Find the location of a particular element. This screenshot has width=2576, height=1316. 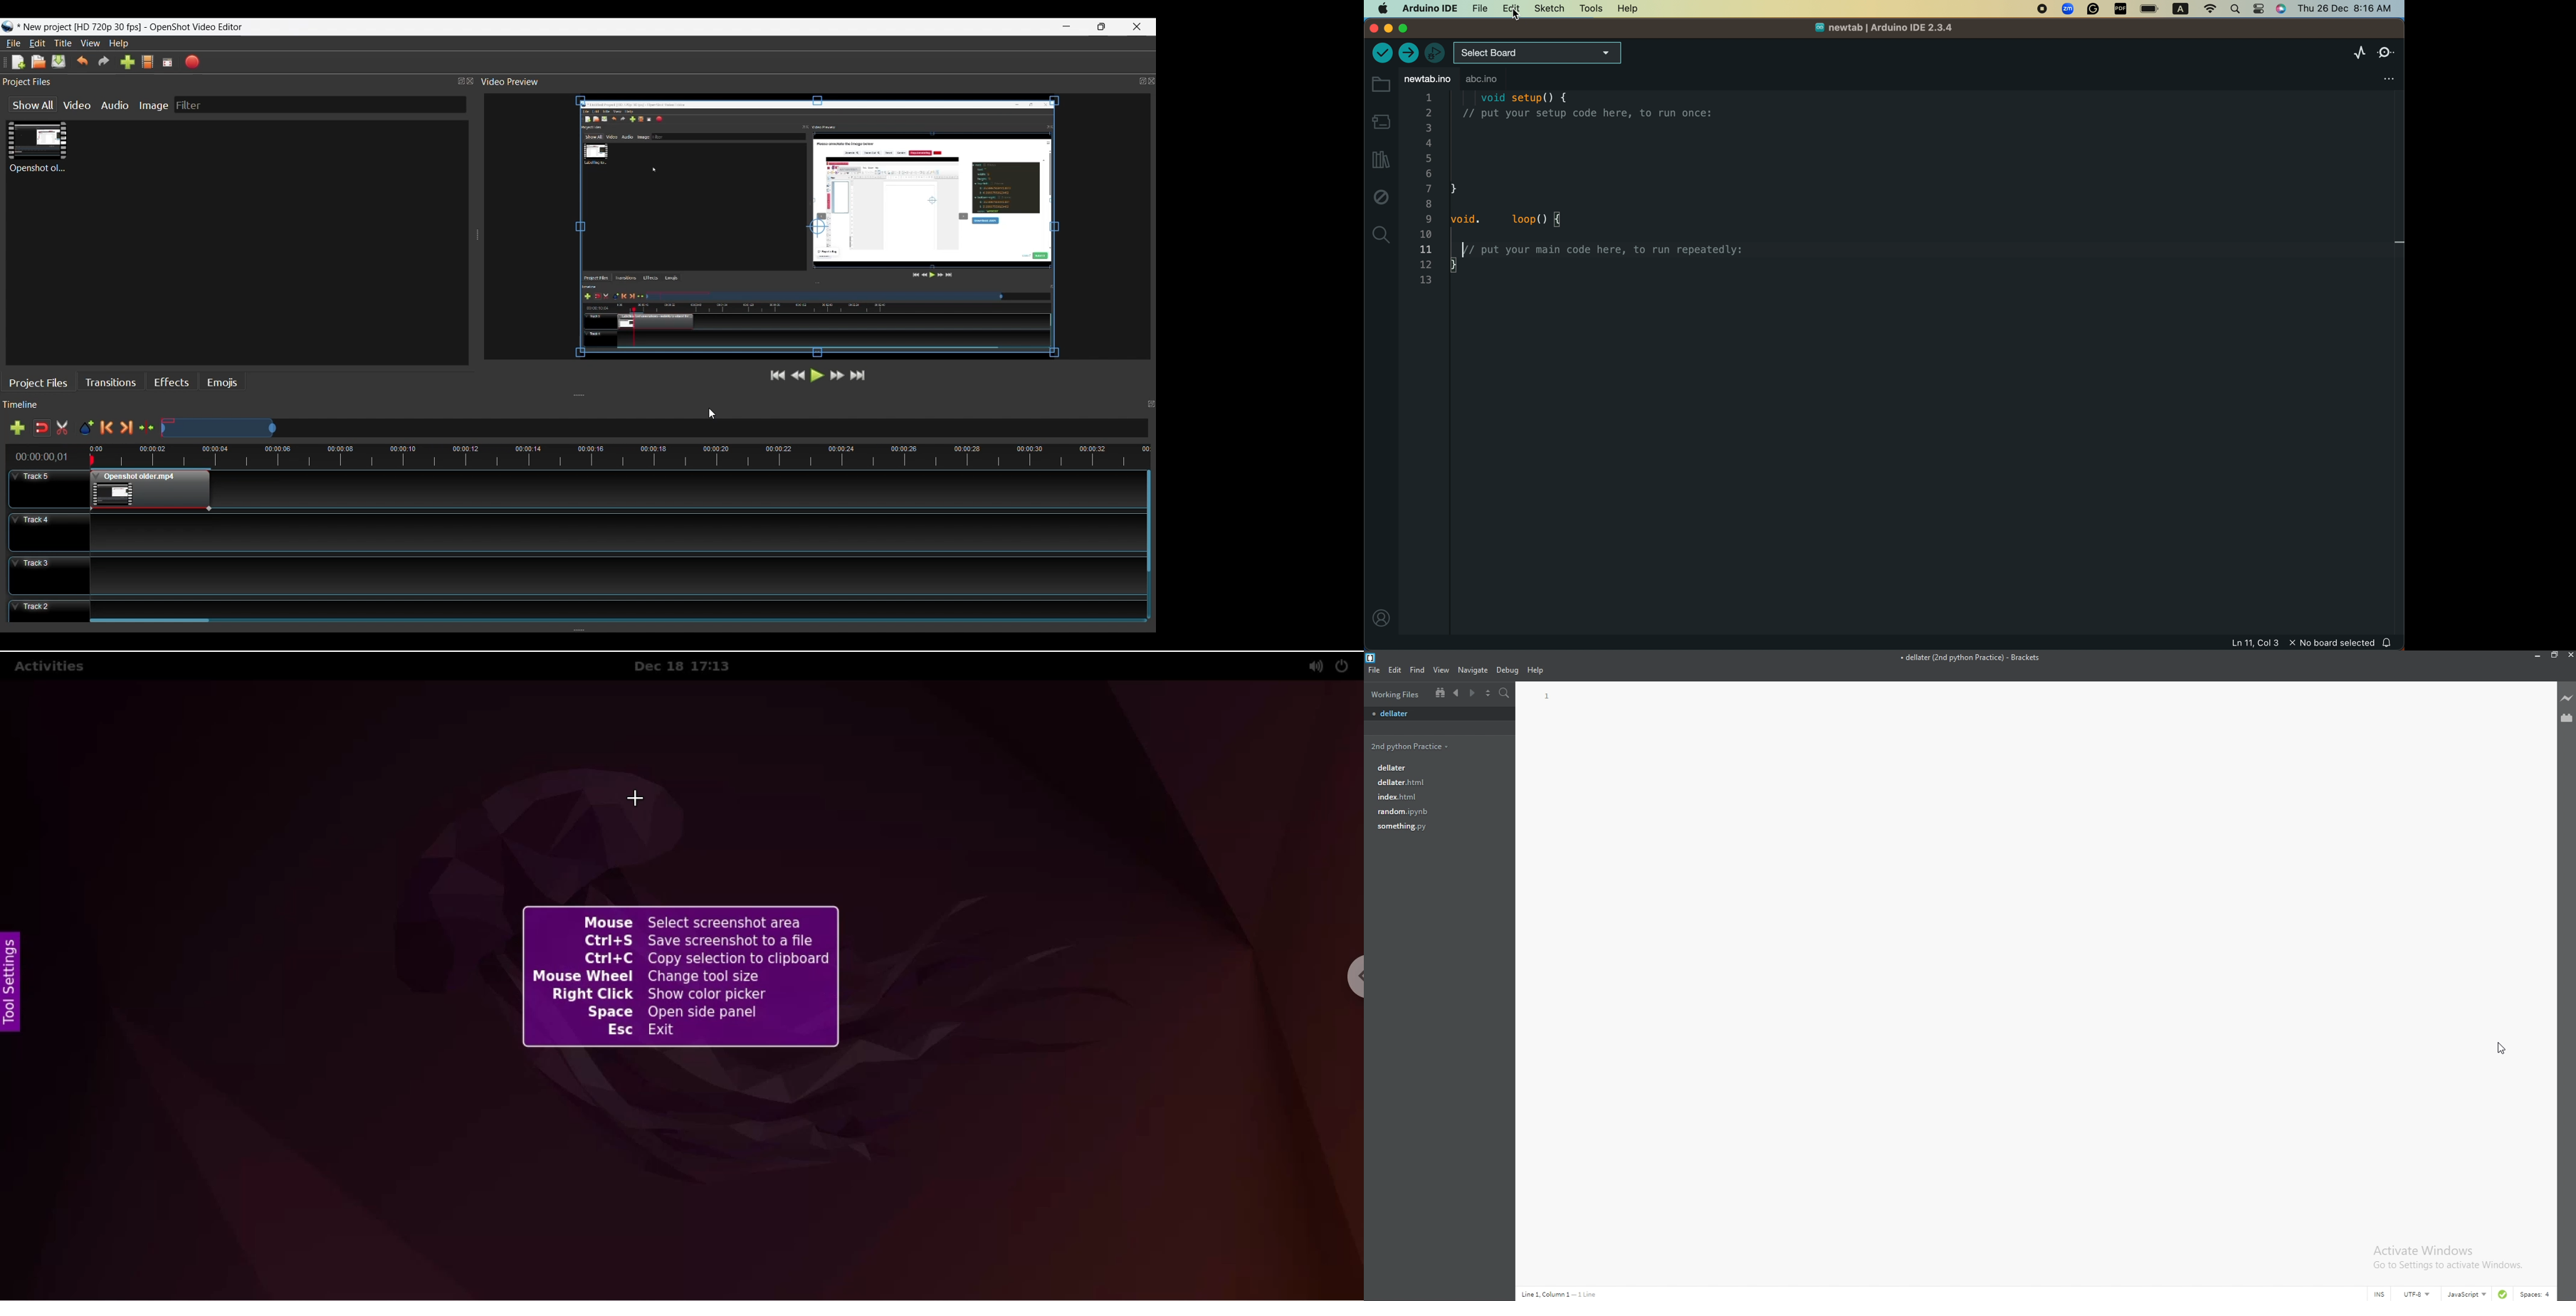

Previous Marker is located at coordinates (107, 428).